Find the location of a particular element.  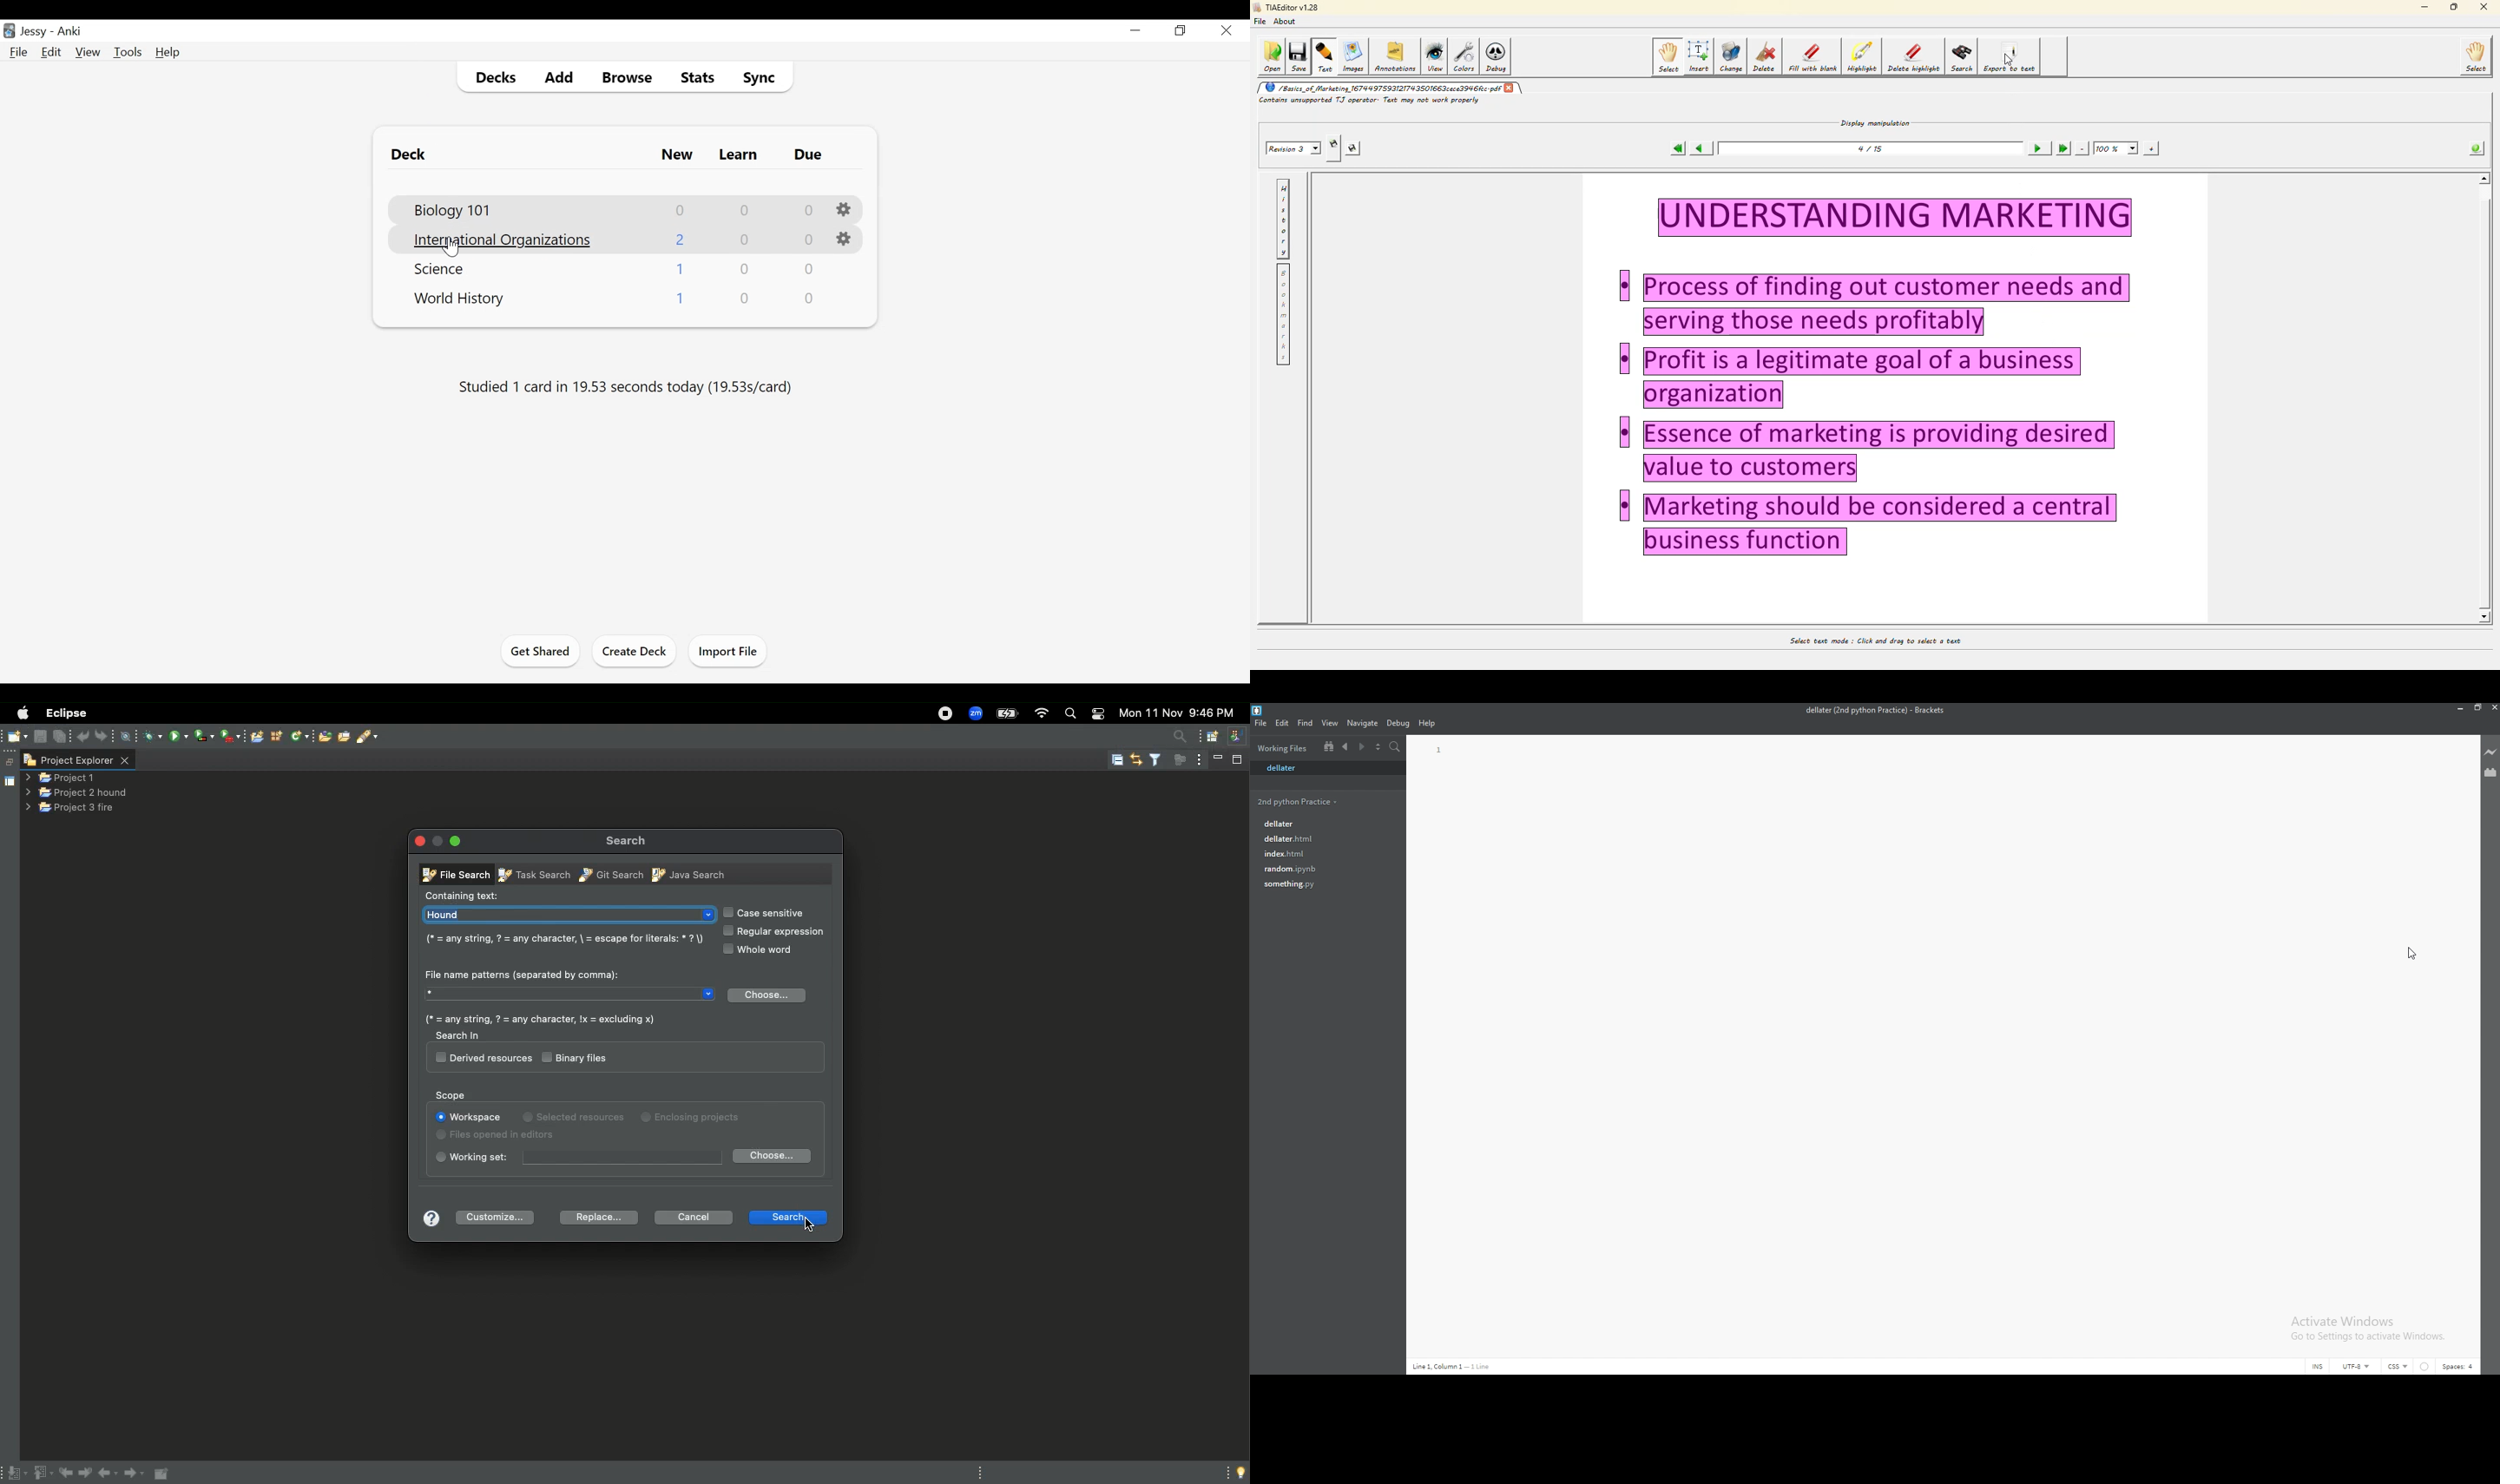

Due Cards Count is located at coordinates (808, 210).